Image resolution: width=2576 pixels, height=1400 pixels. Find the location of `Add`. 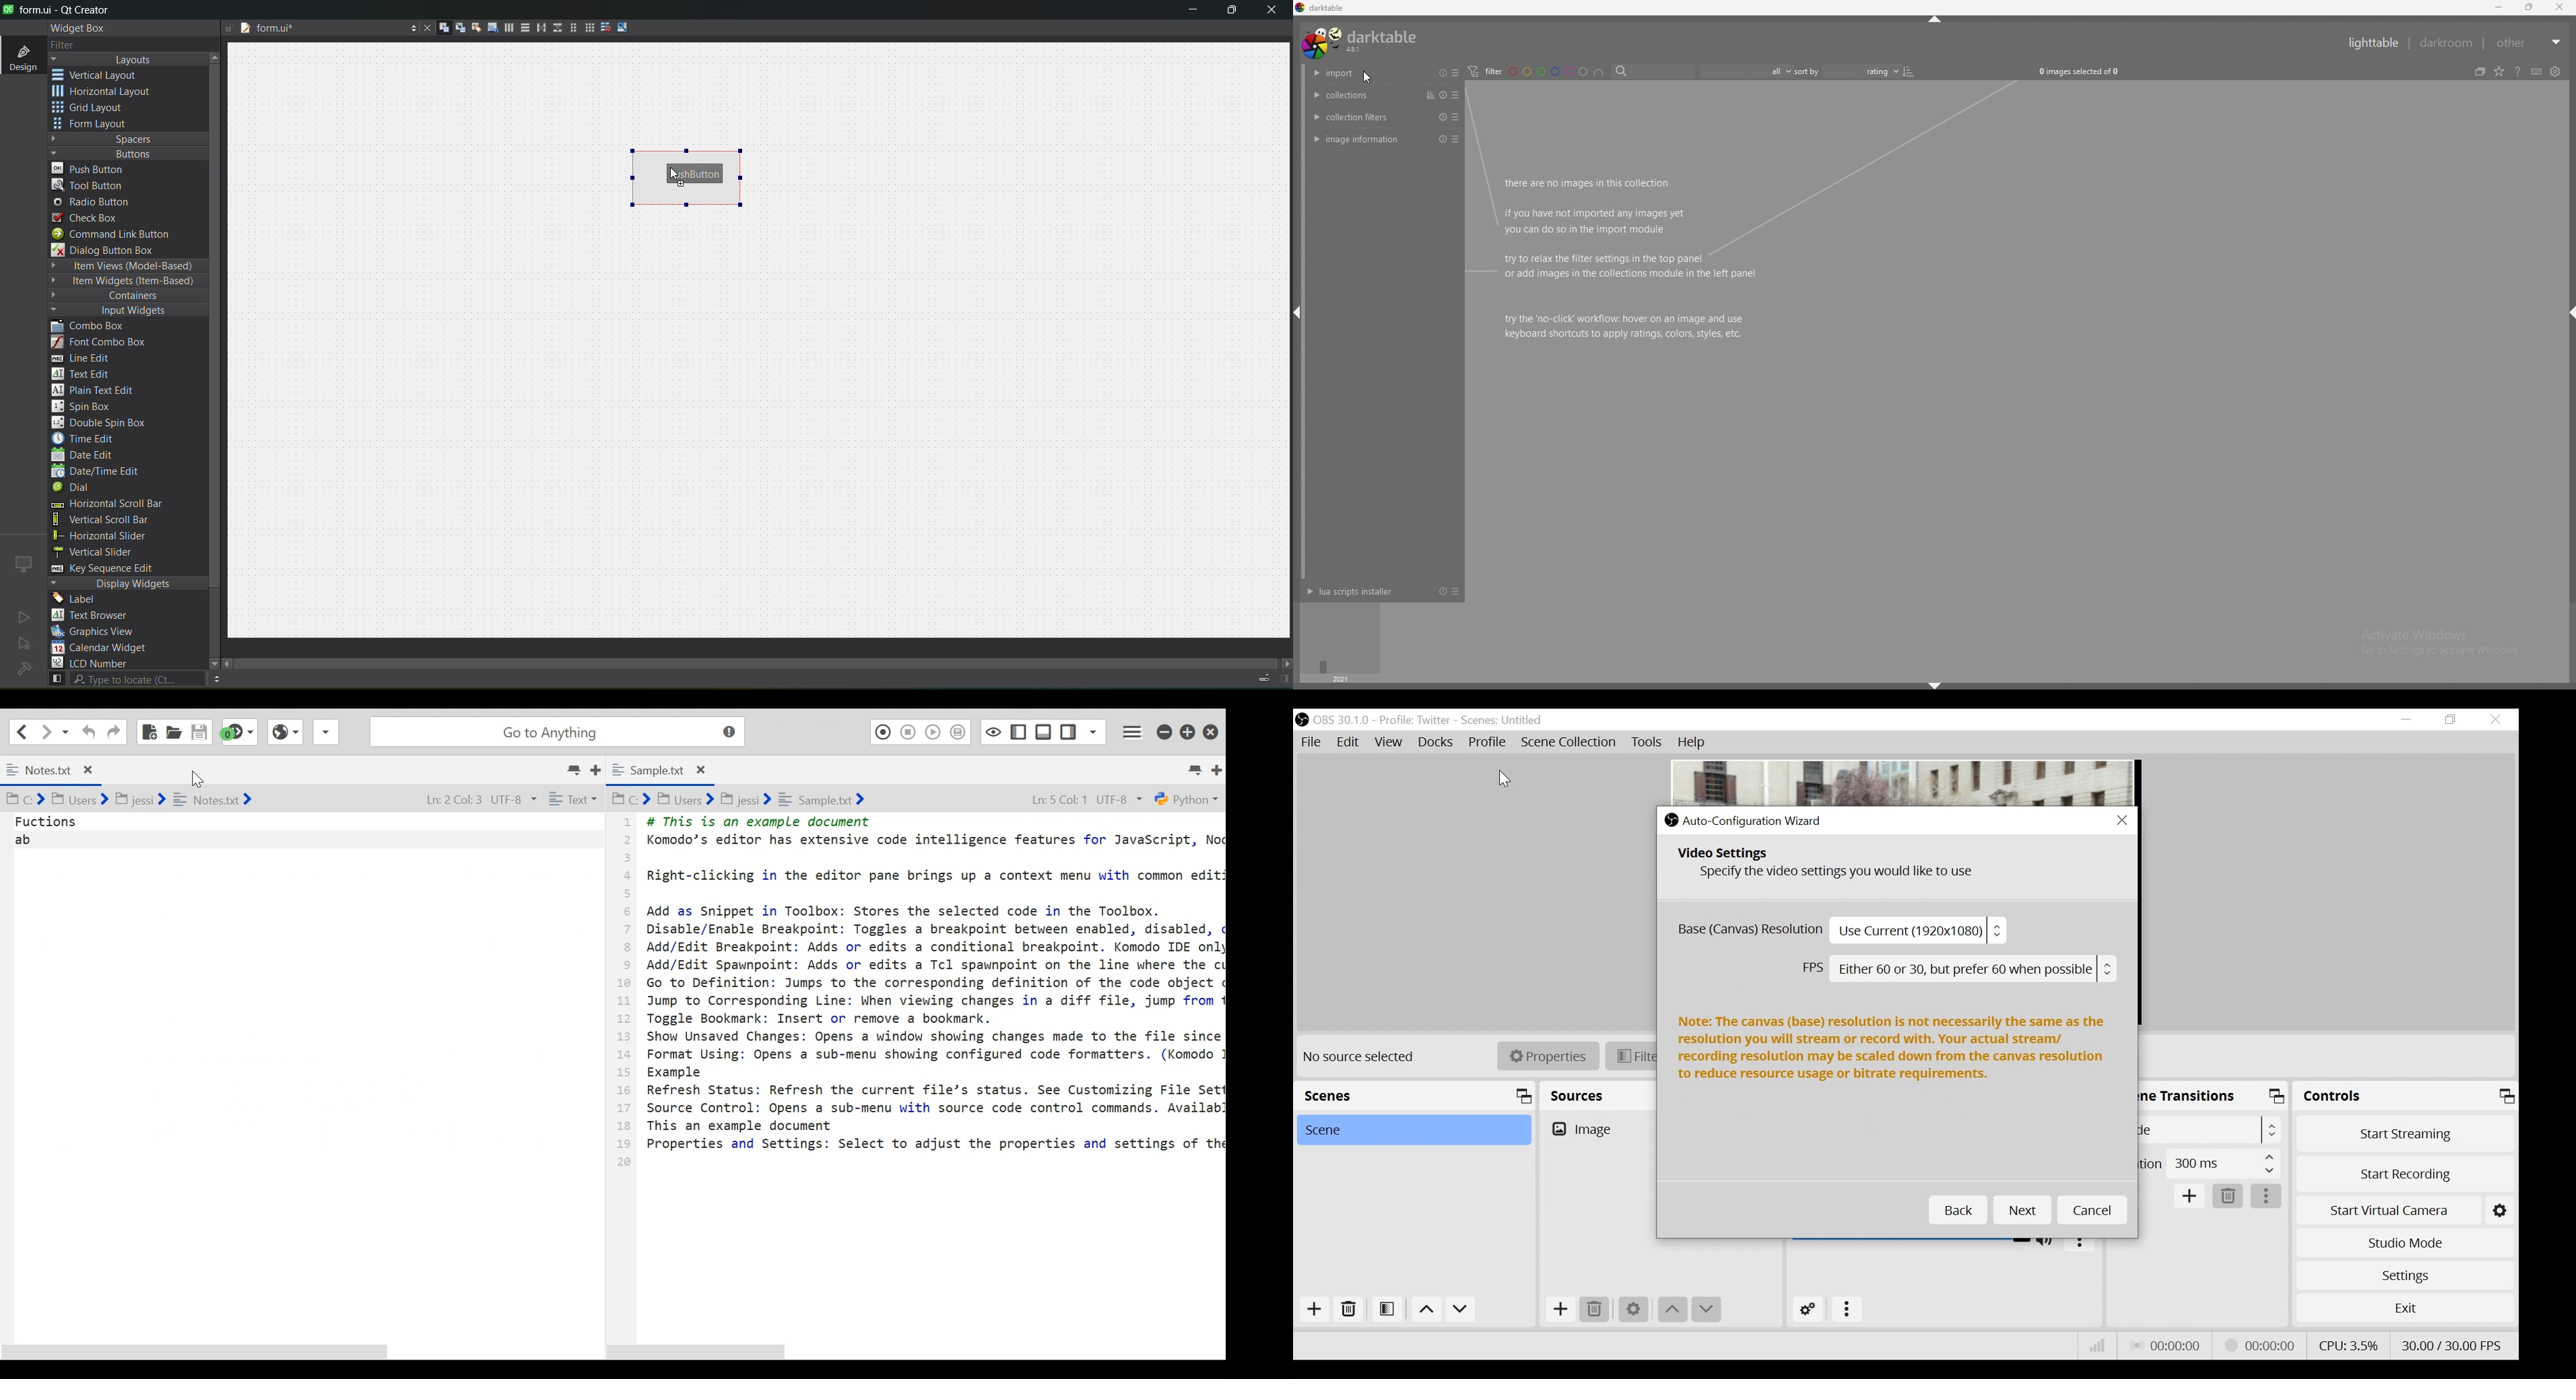

Add is located at coordinates (1559, 1309).